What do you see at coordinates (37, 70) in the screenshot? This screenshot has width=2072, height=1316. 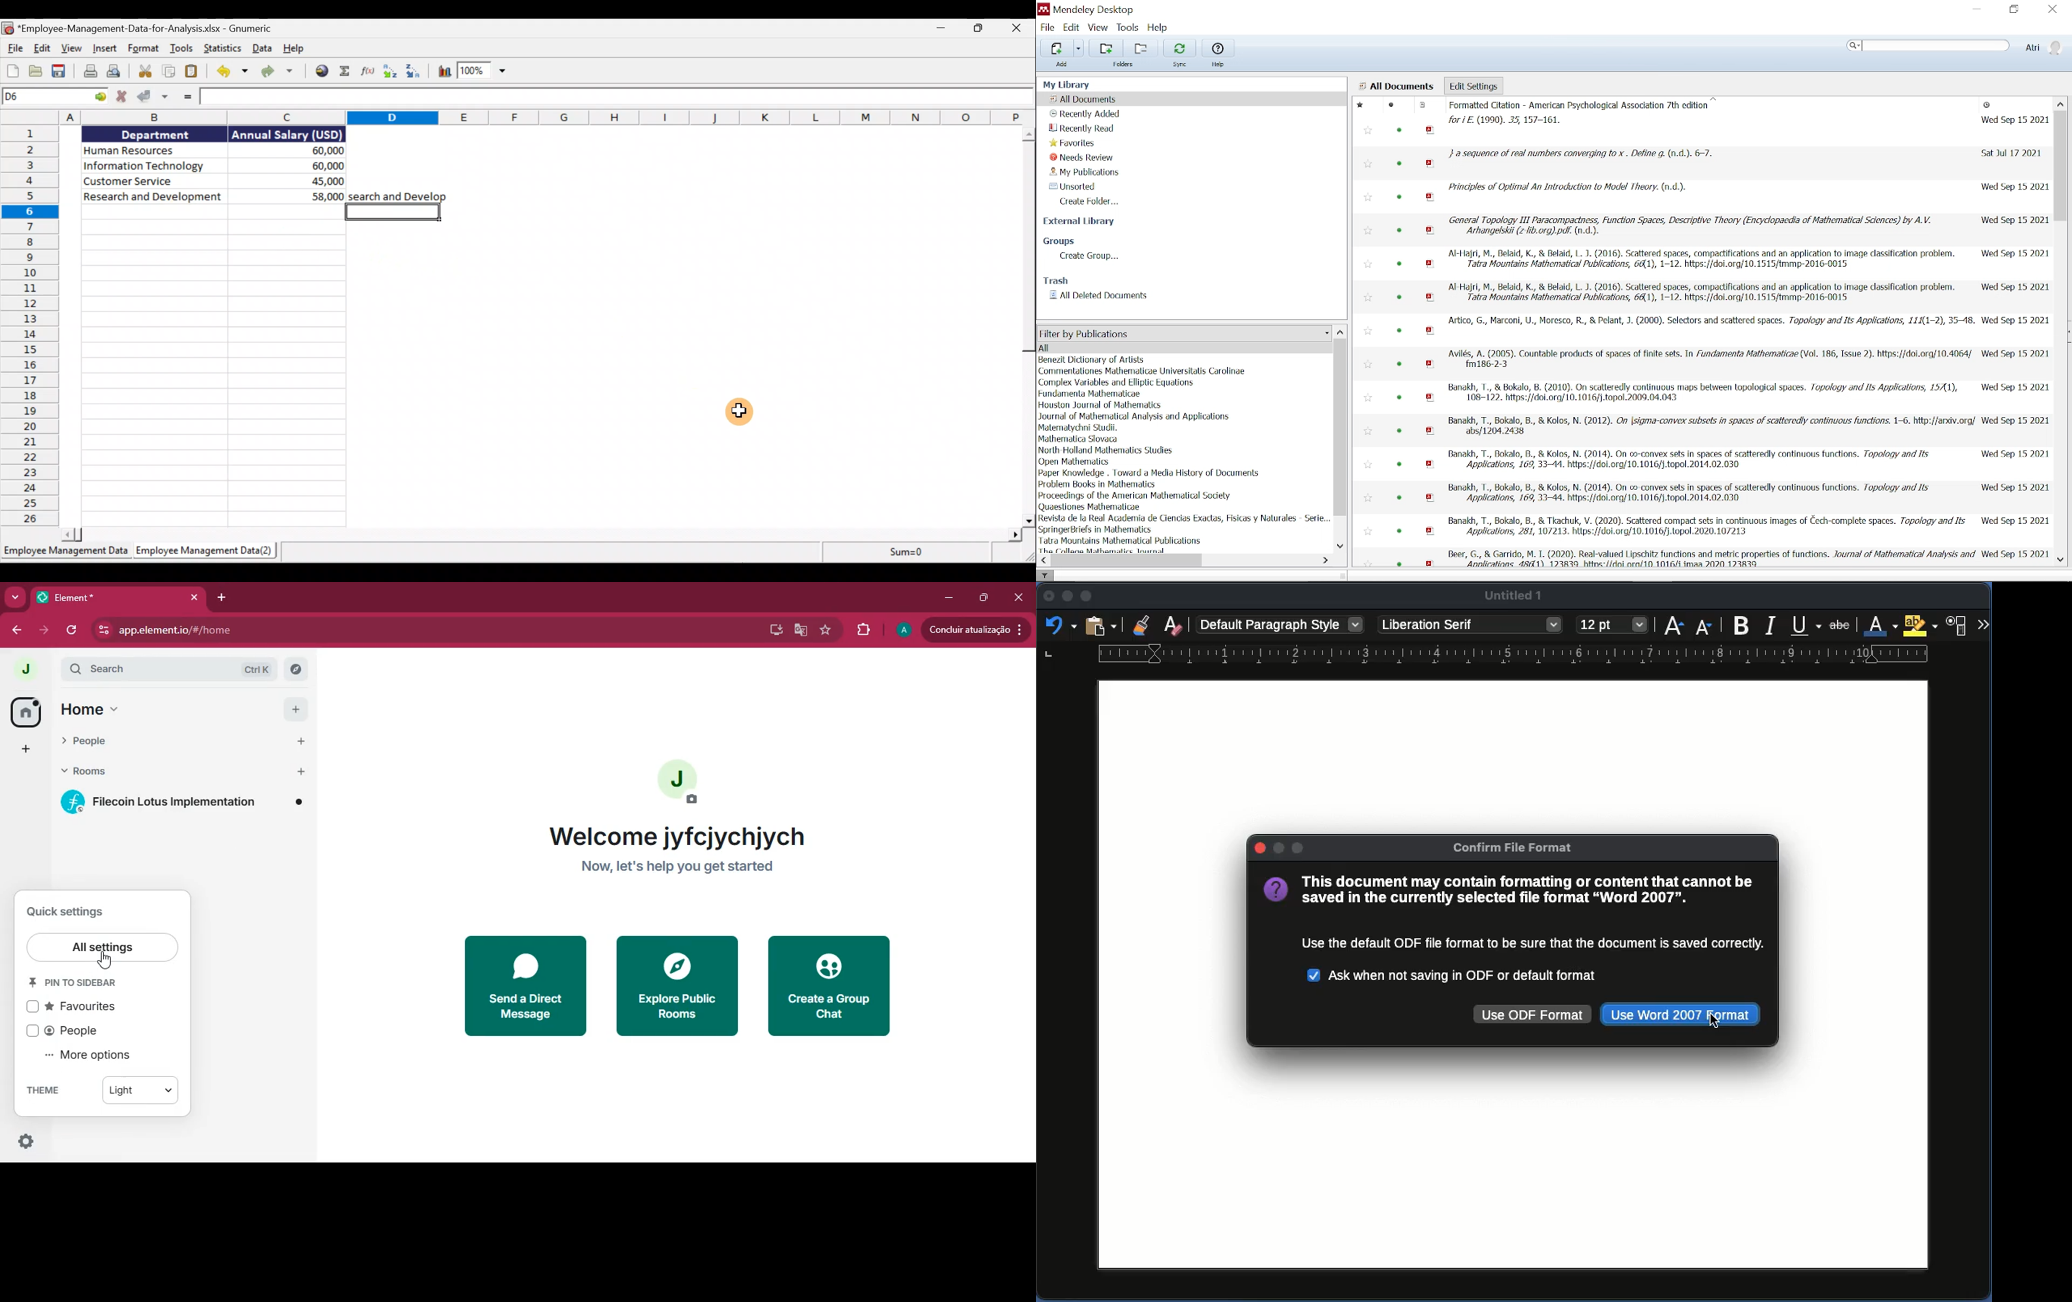 I see `Open a file` at bounding box center [37, 70].